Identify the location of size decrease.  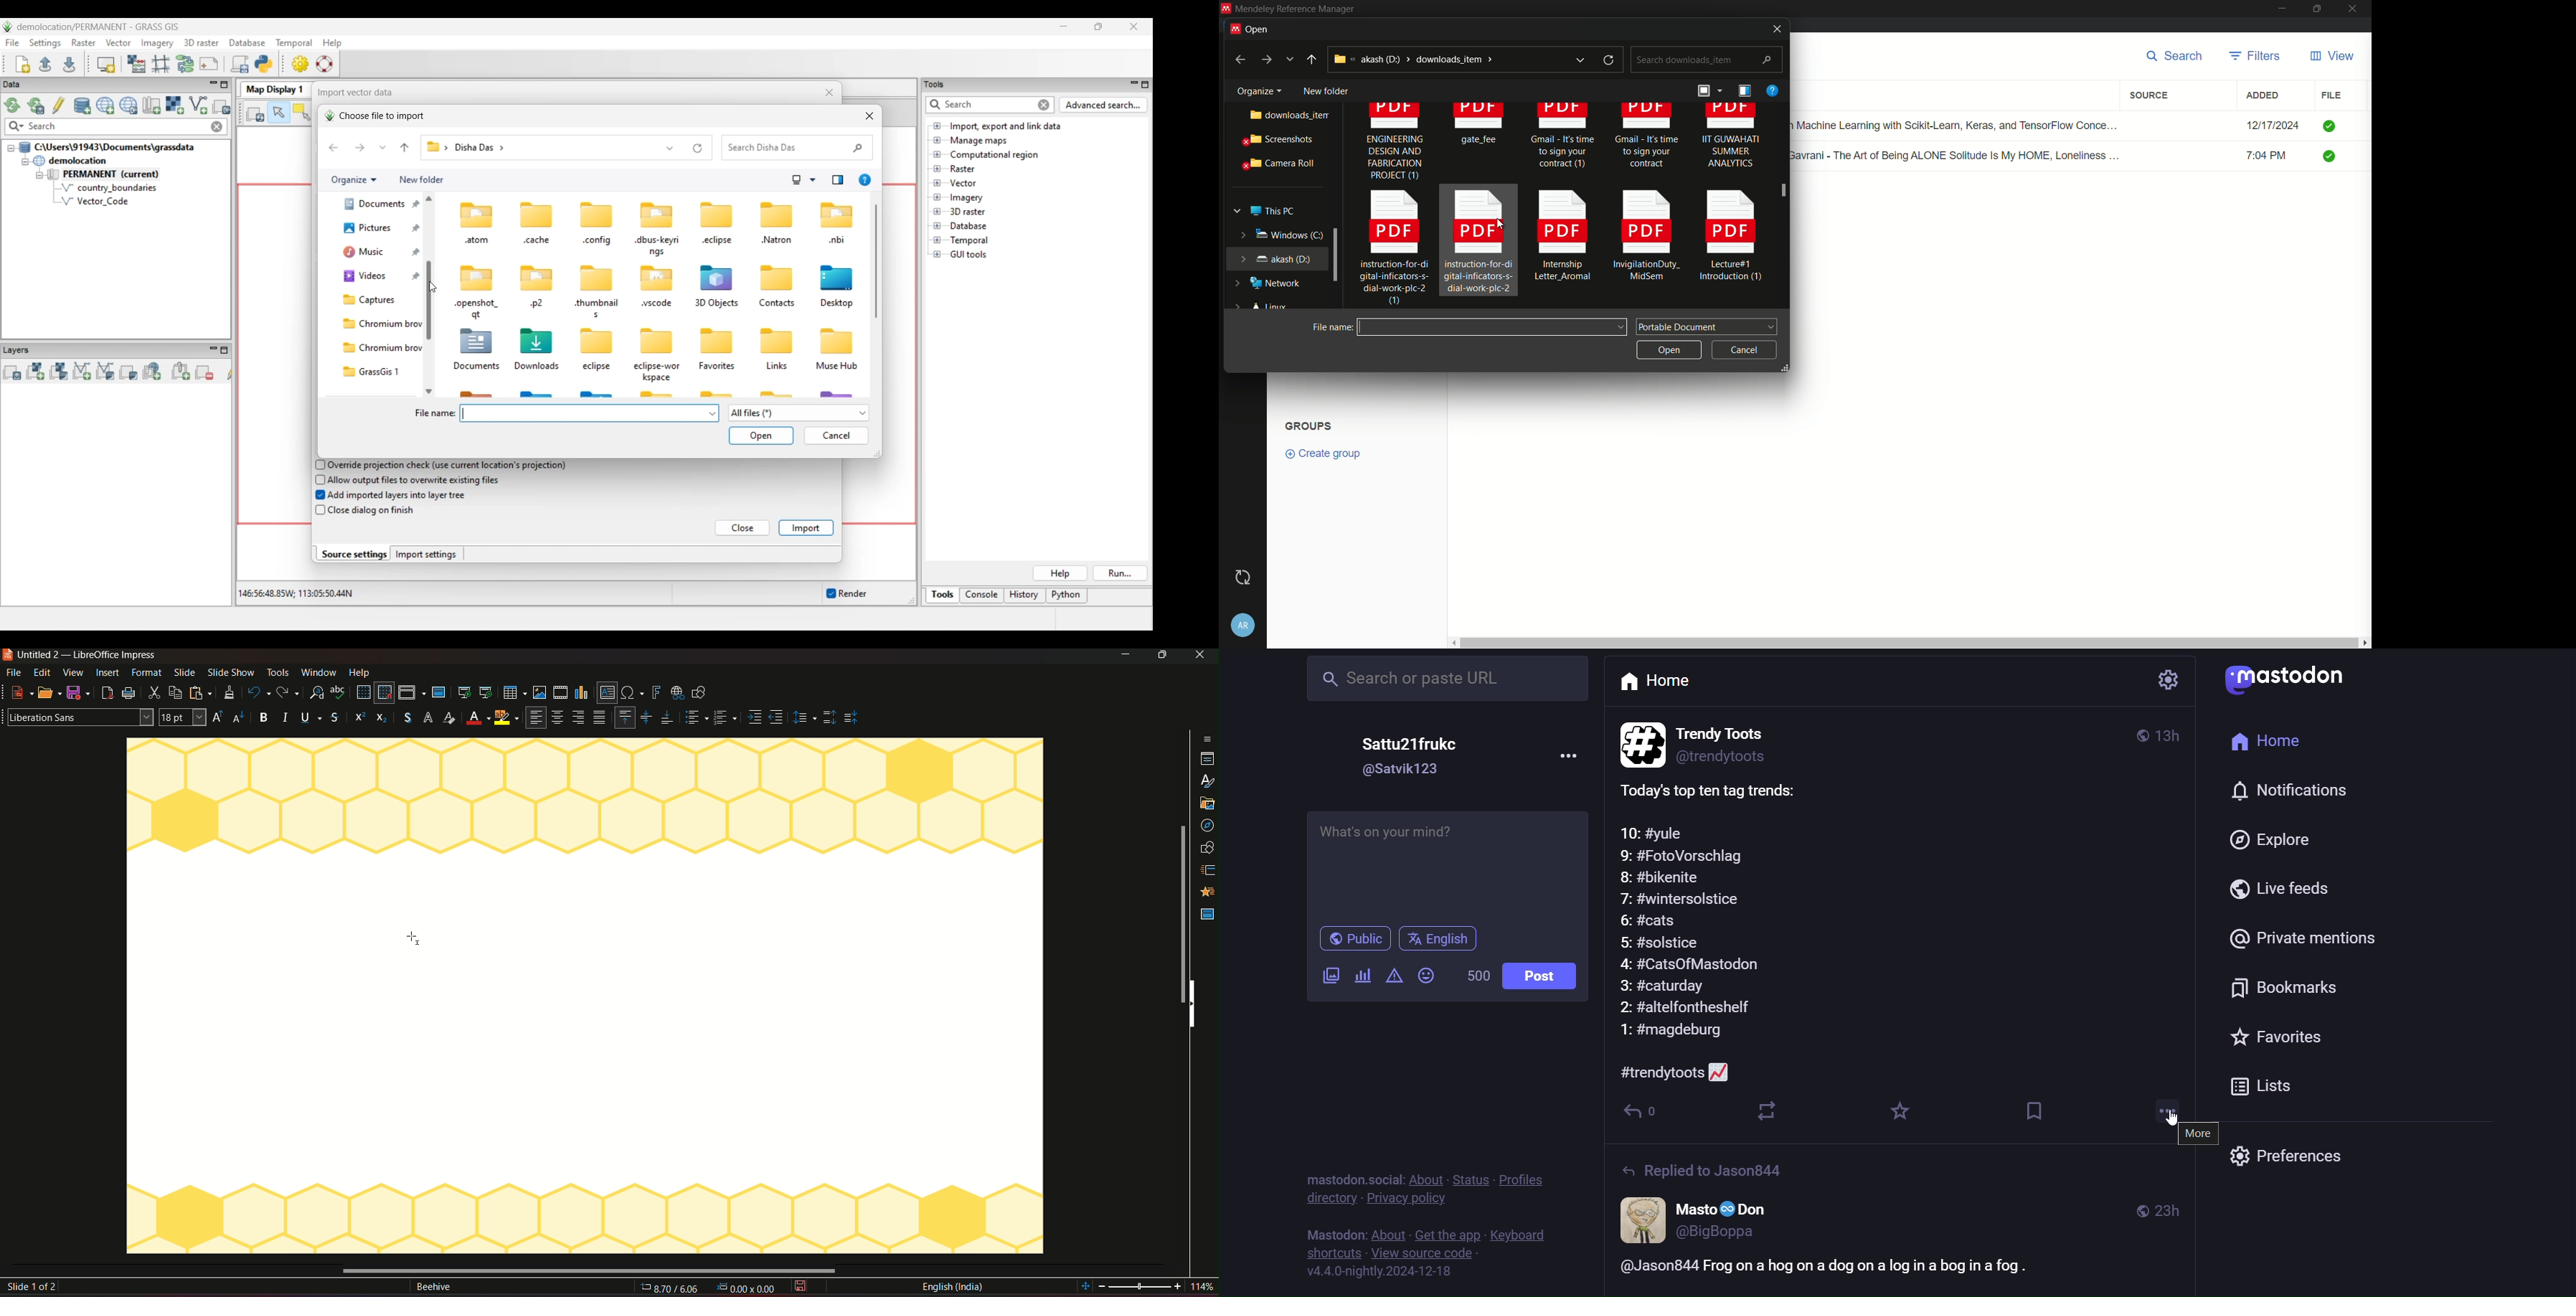
(242, 718).